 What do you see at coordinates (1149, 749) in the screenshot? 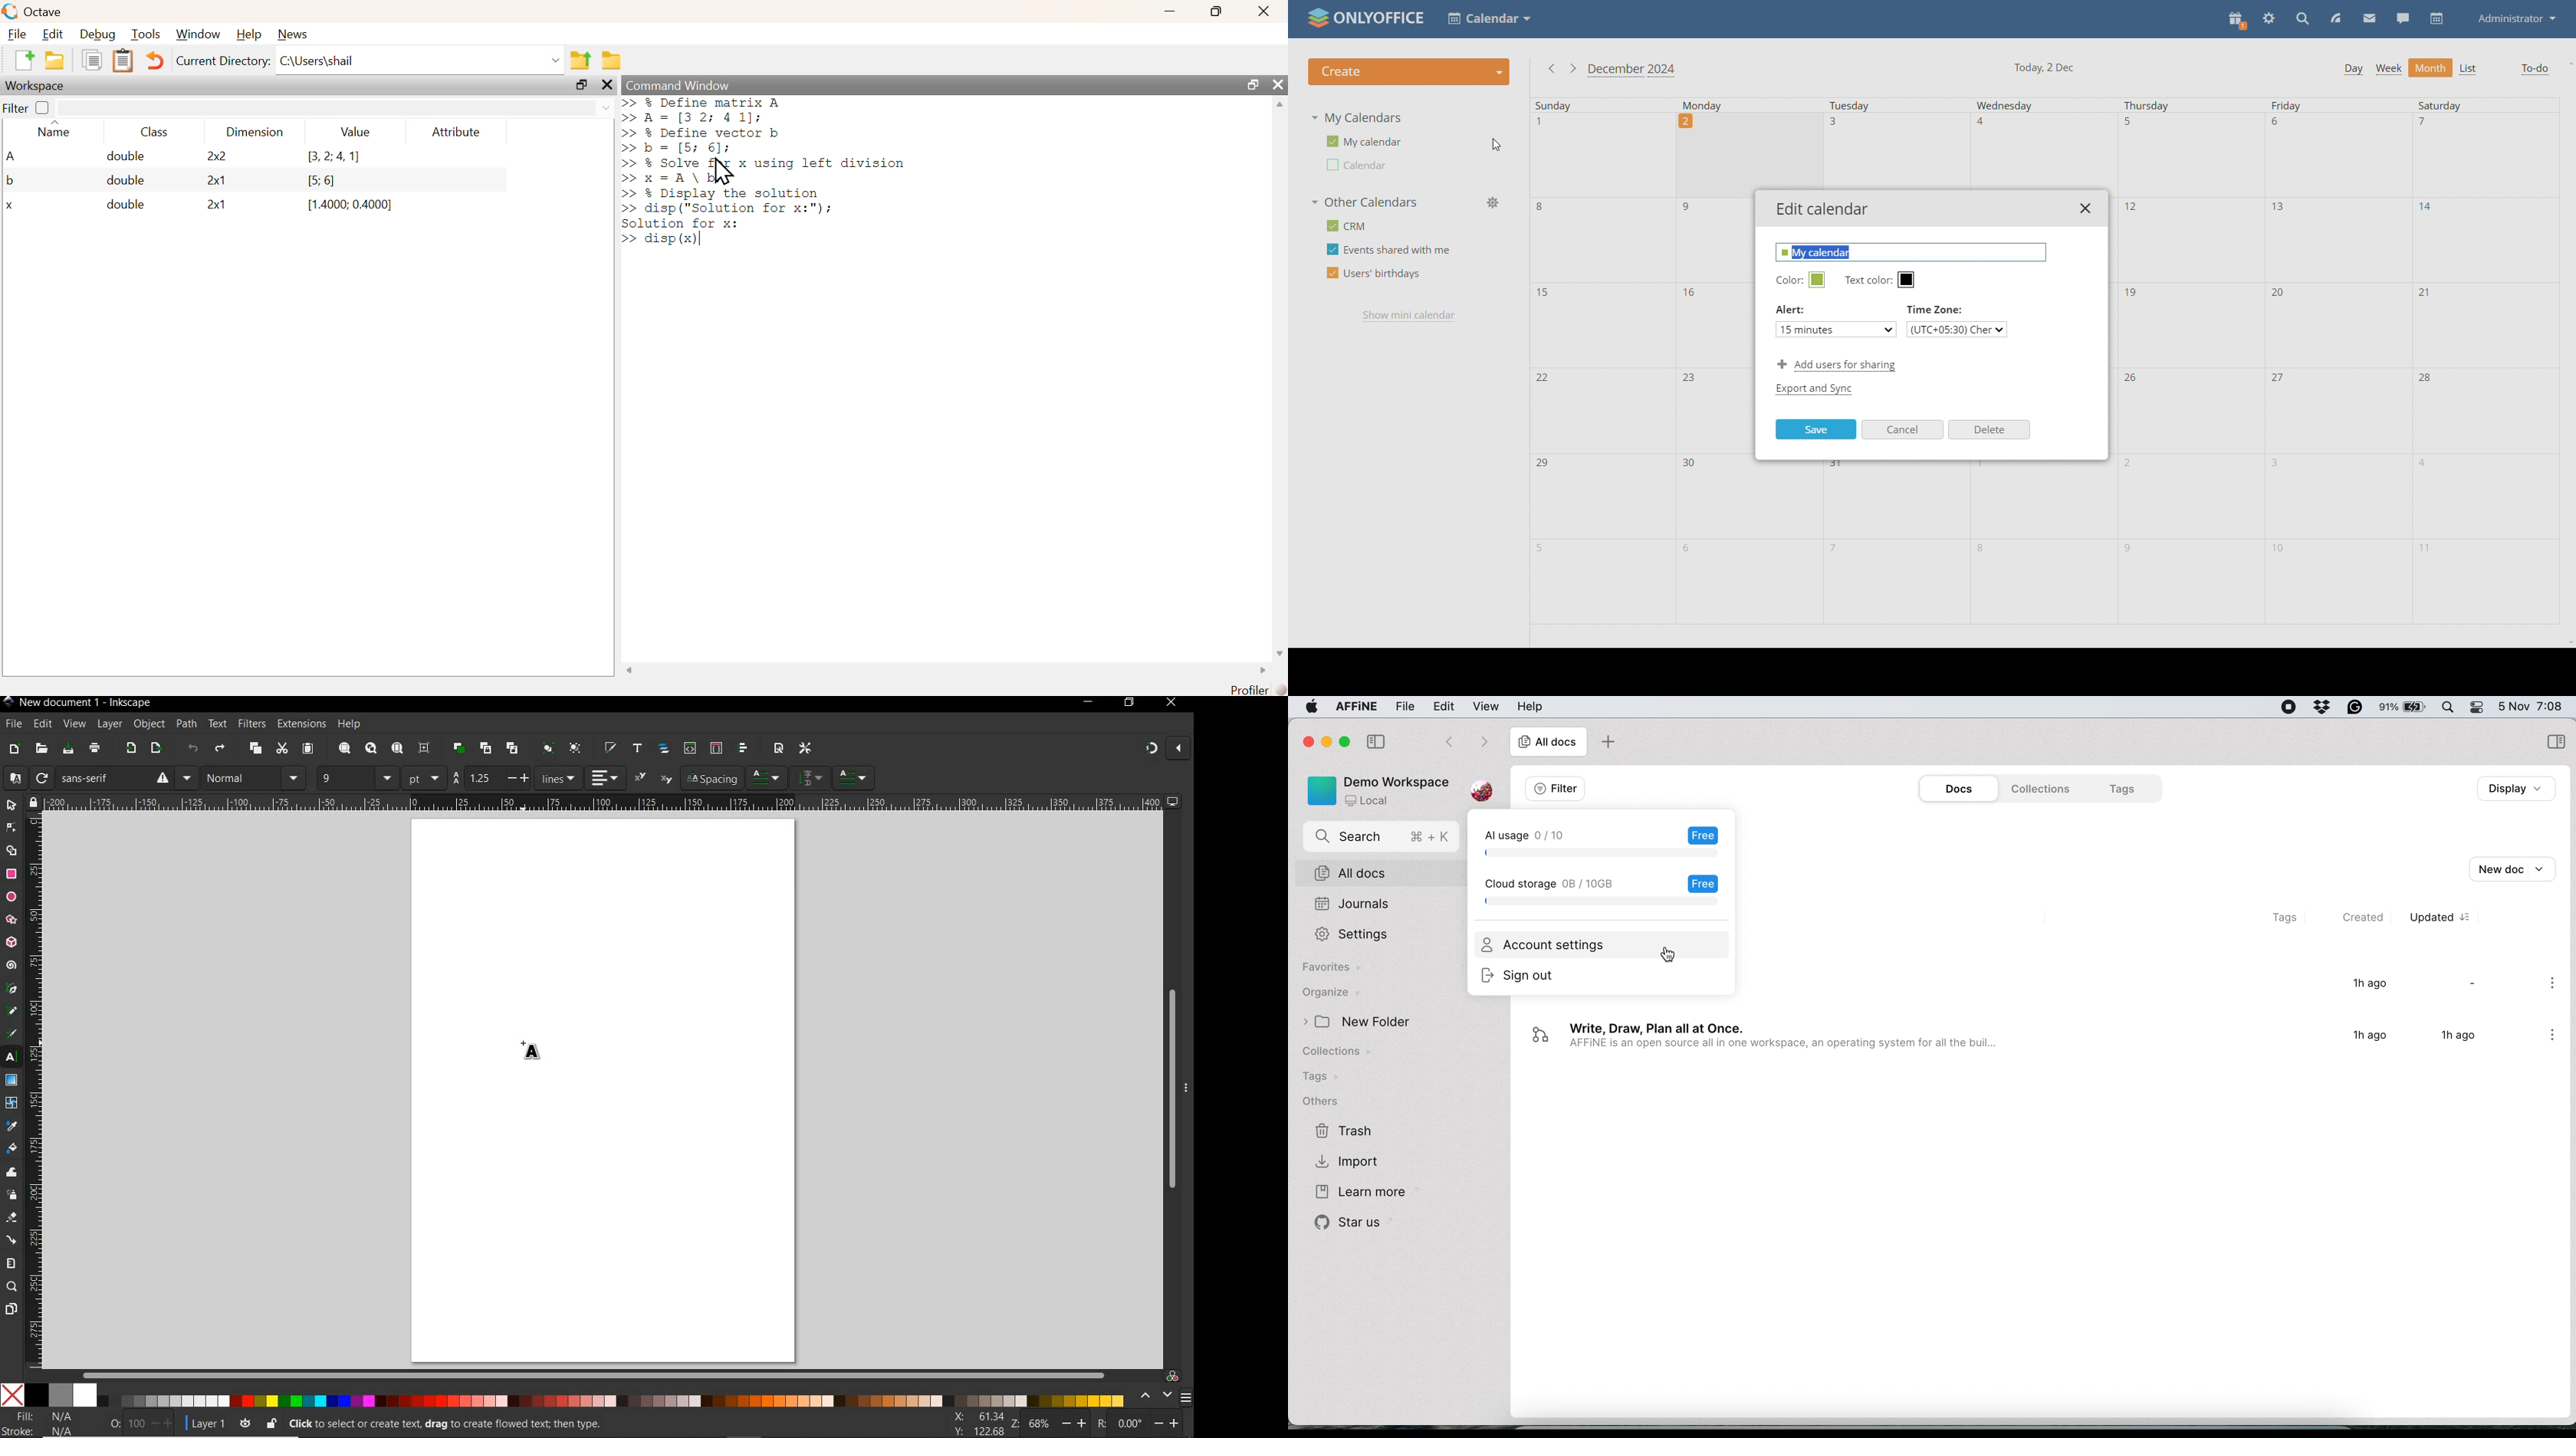
I see `snapping tool` at bounding box center [1149, 749].